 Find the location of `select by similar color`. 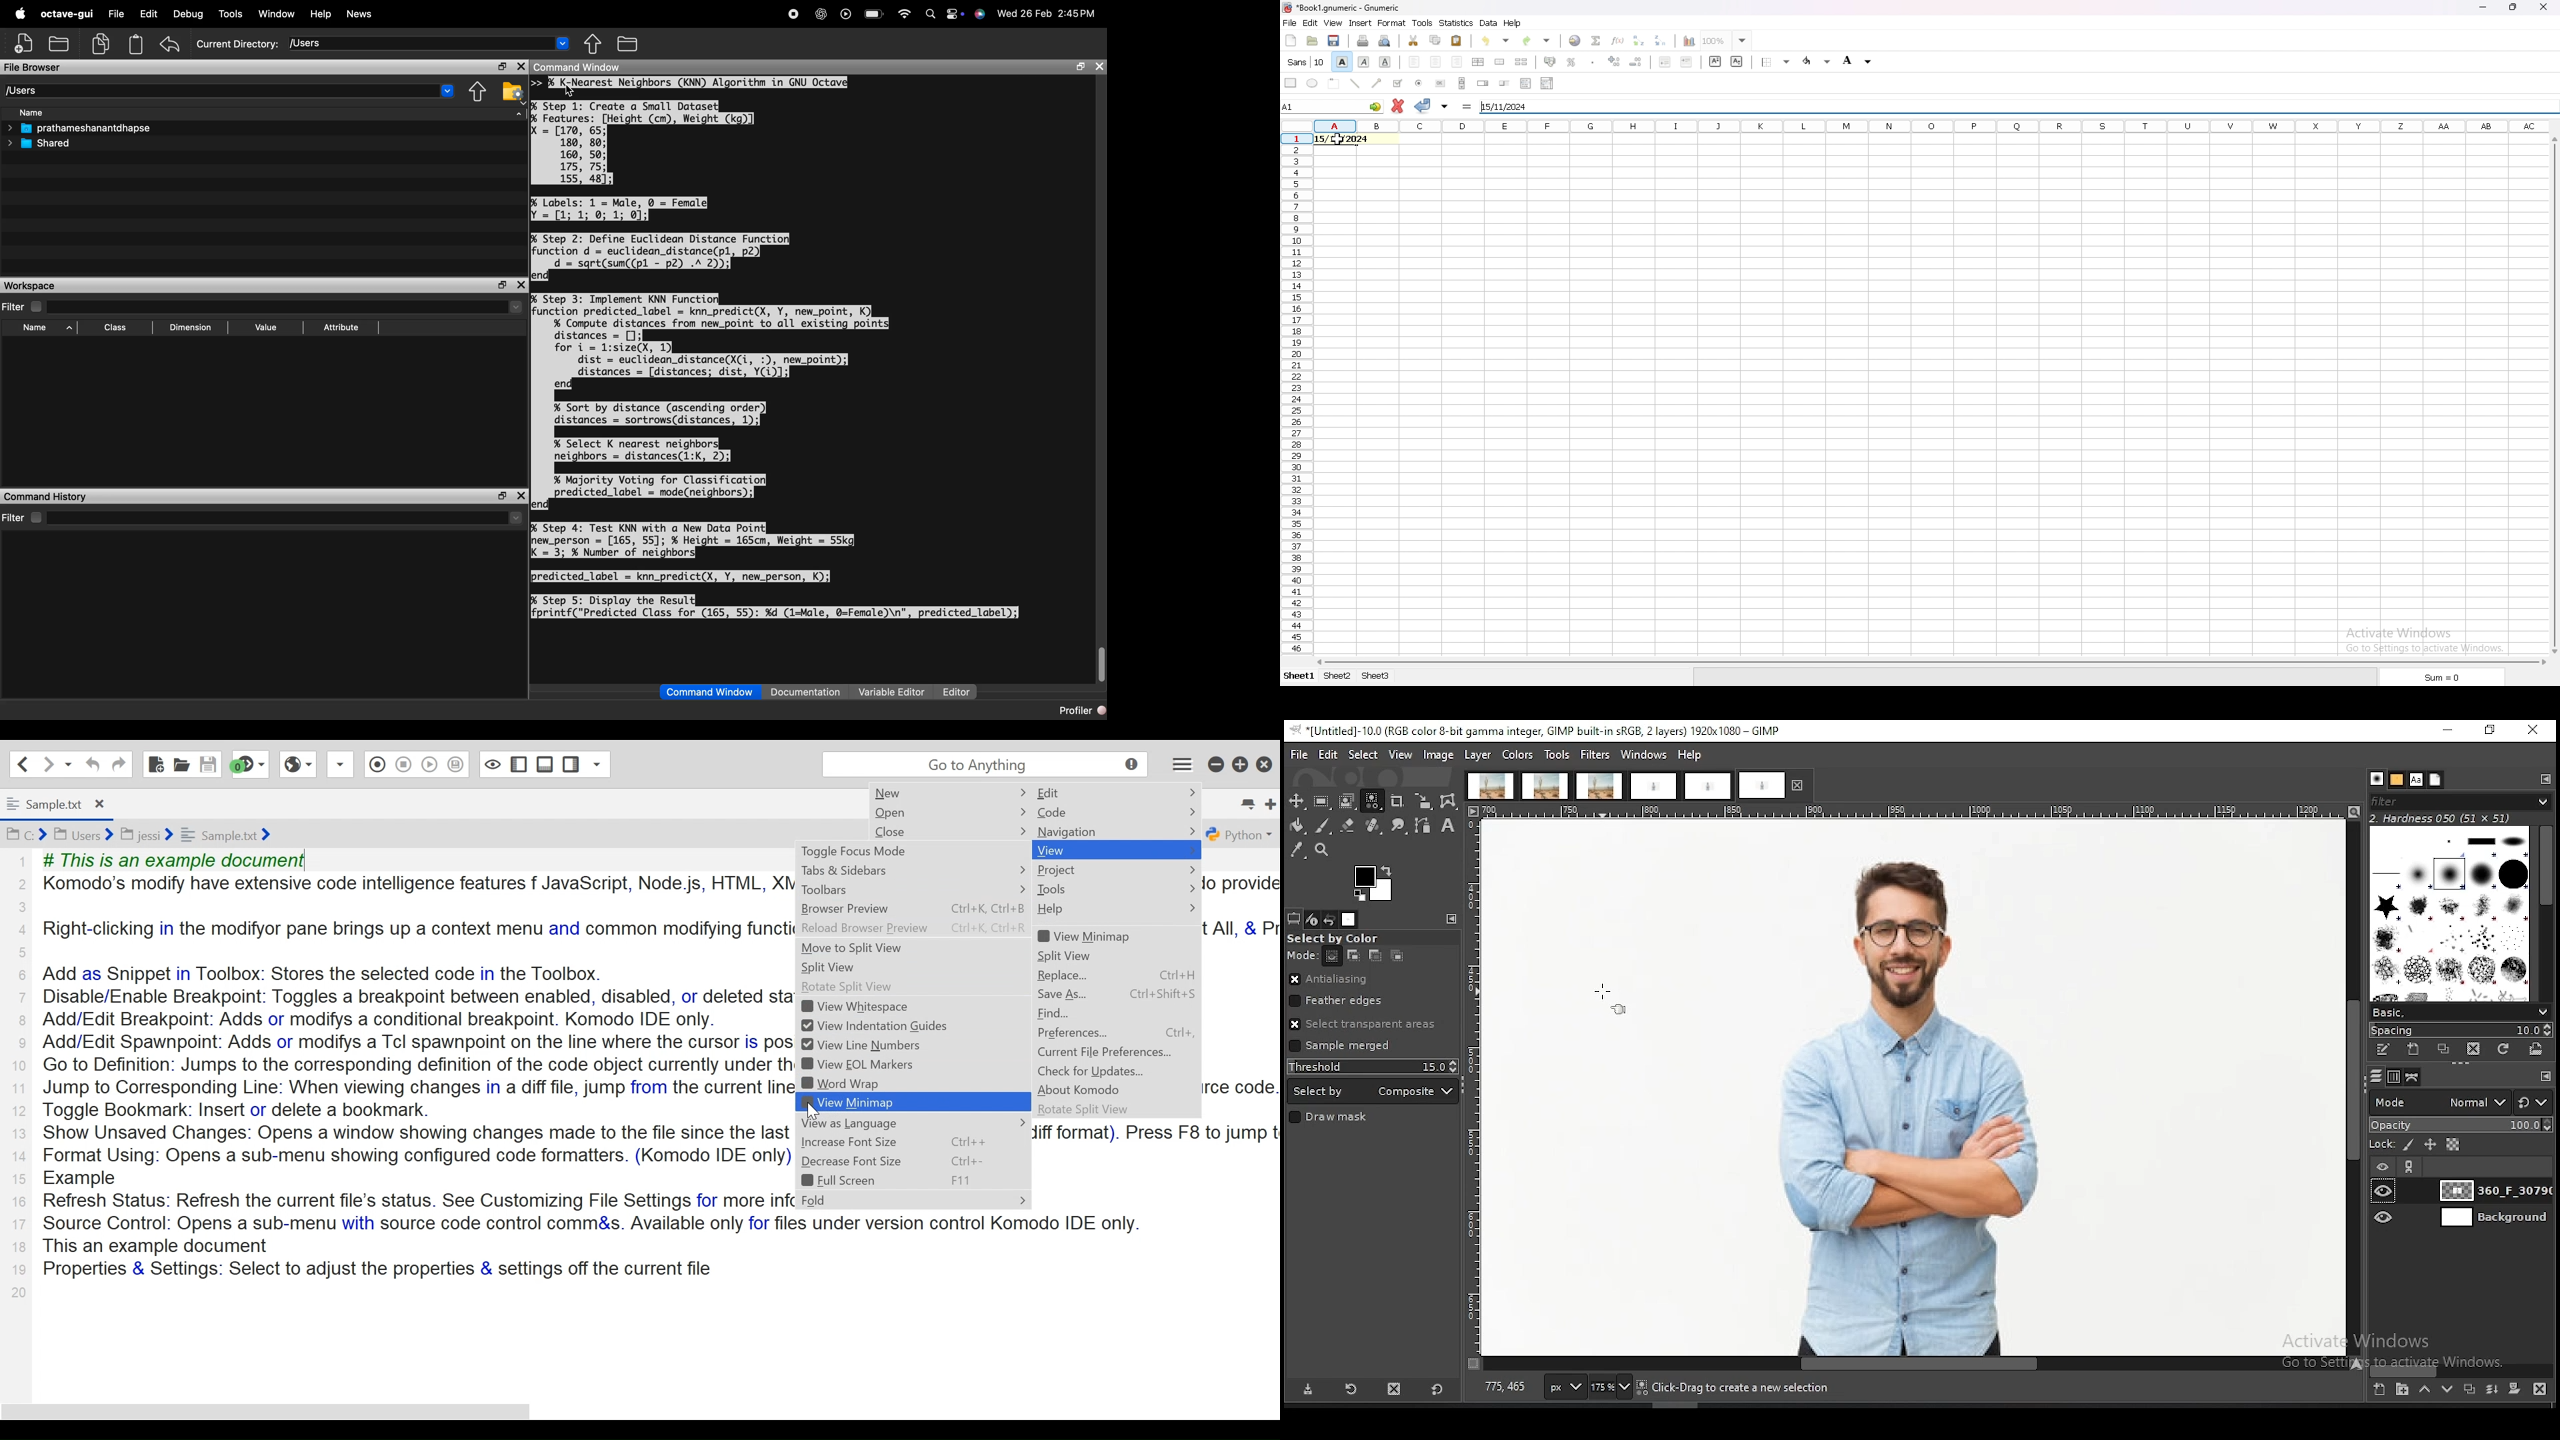

select by similar color is located at coordinates (1372, 801).